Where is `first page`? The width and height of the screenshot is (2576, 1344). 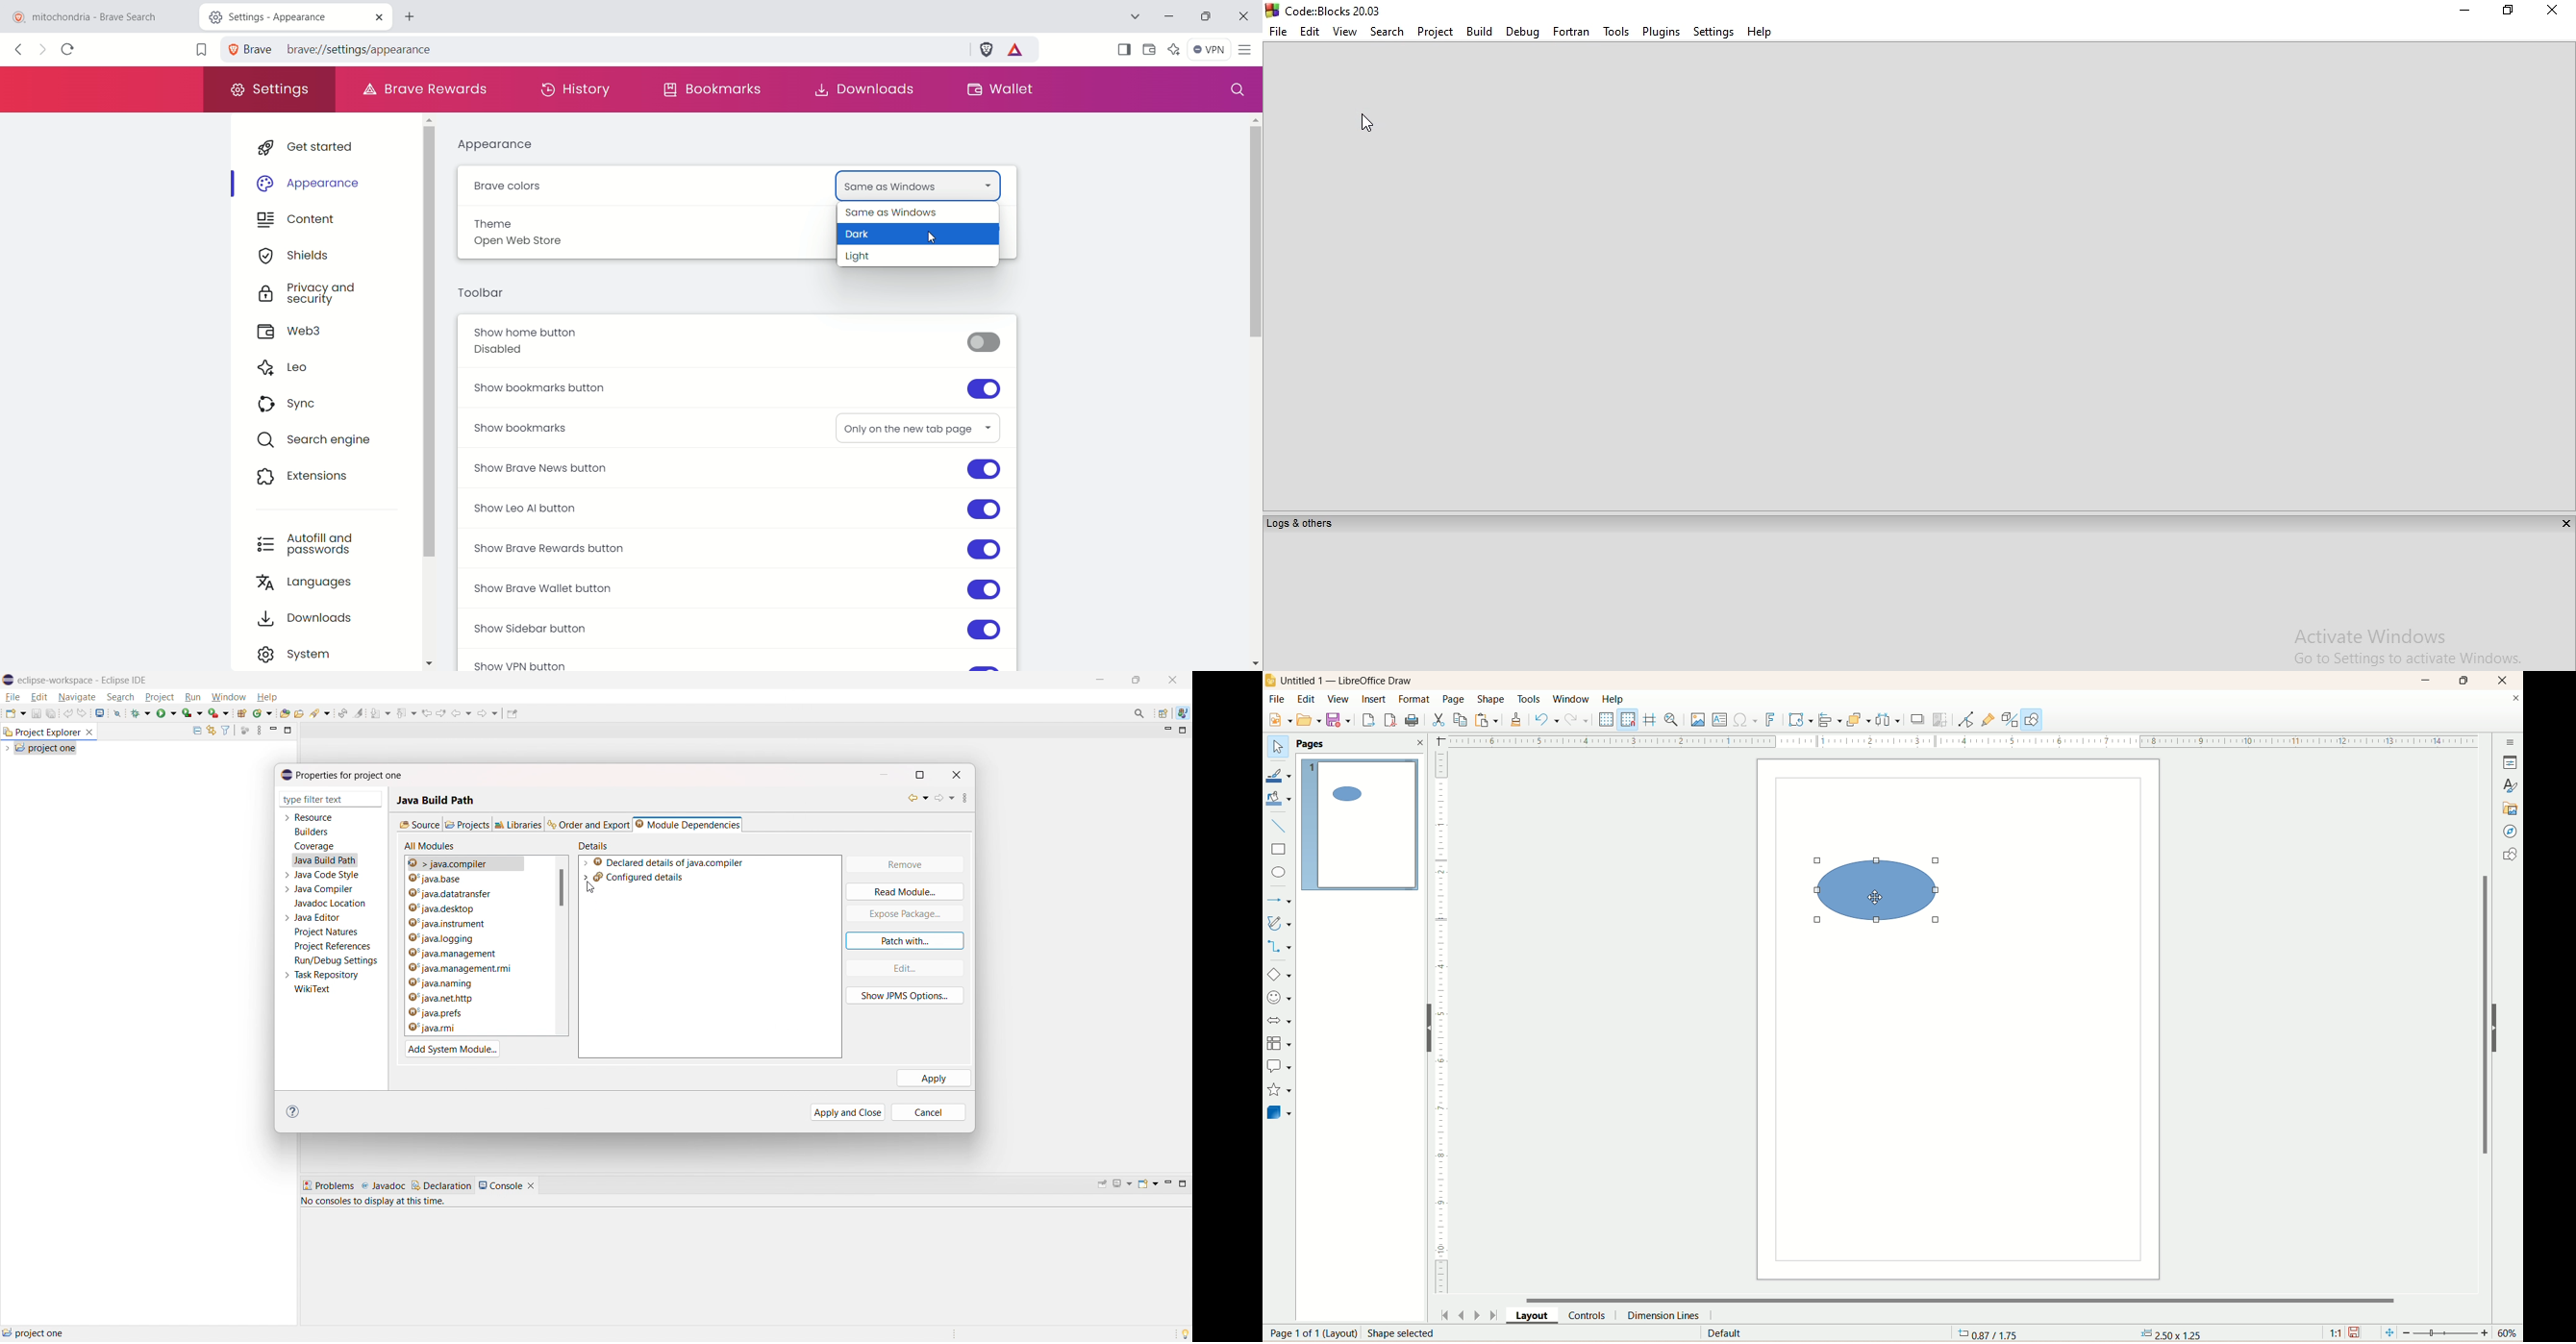
first page is located at coordinates (1444, 1313).